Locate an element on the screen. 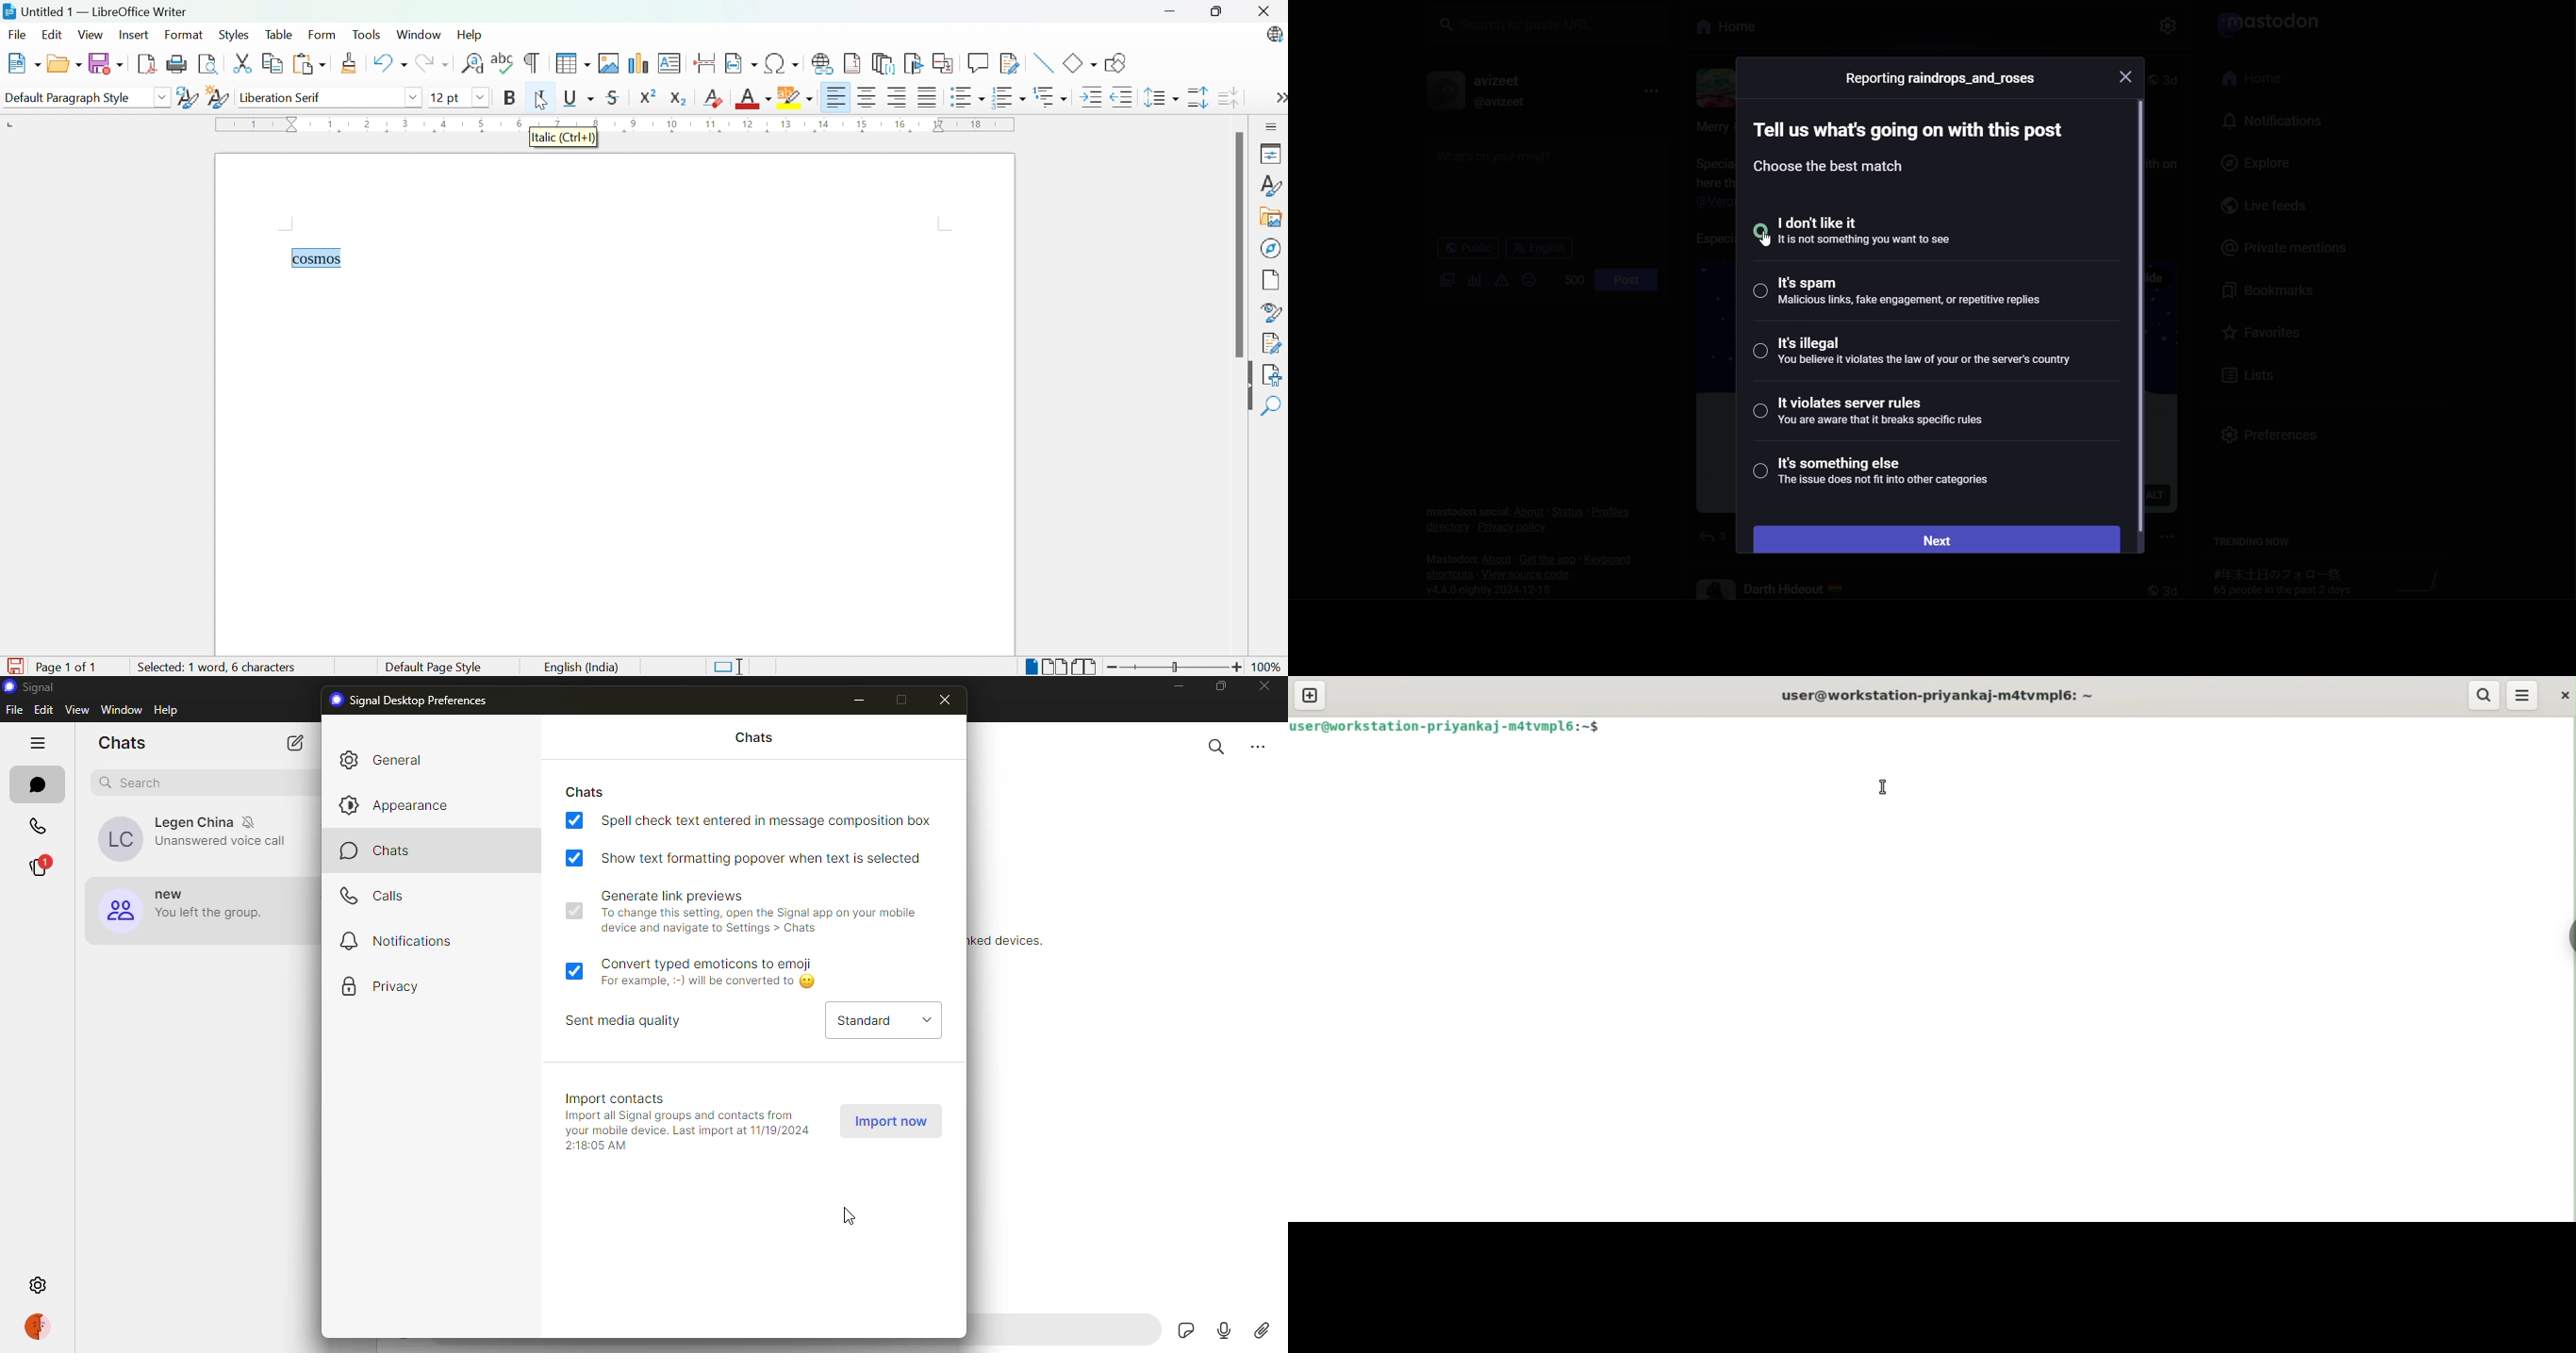 The image size is (2576, 1372). Form is located at coordinates (322, 34).